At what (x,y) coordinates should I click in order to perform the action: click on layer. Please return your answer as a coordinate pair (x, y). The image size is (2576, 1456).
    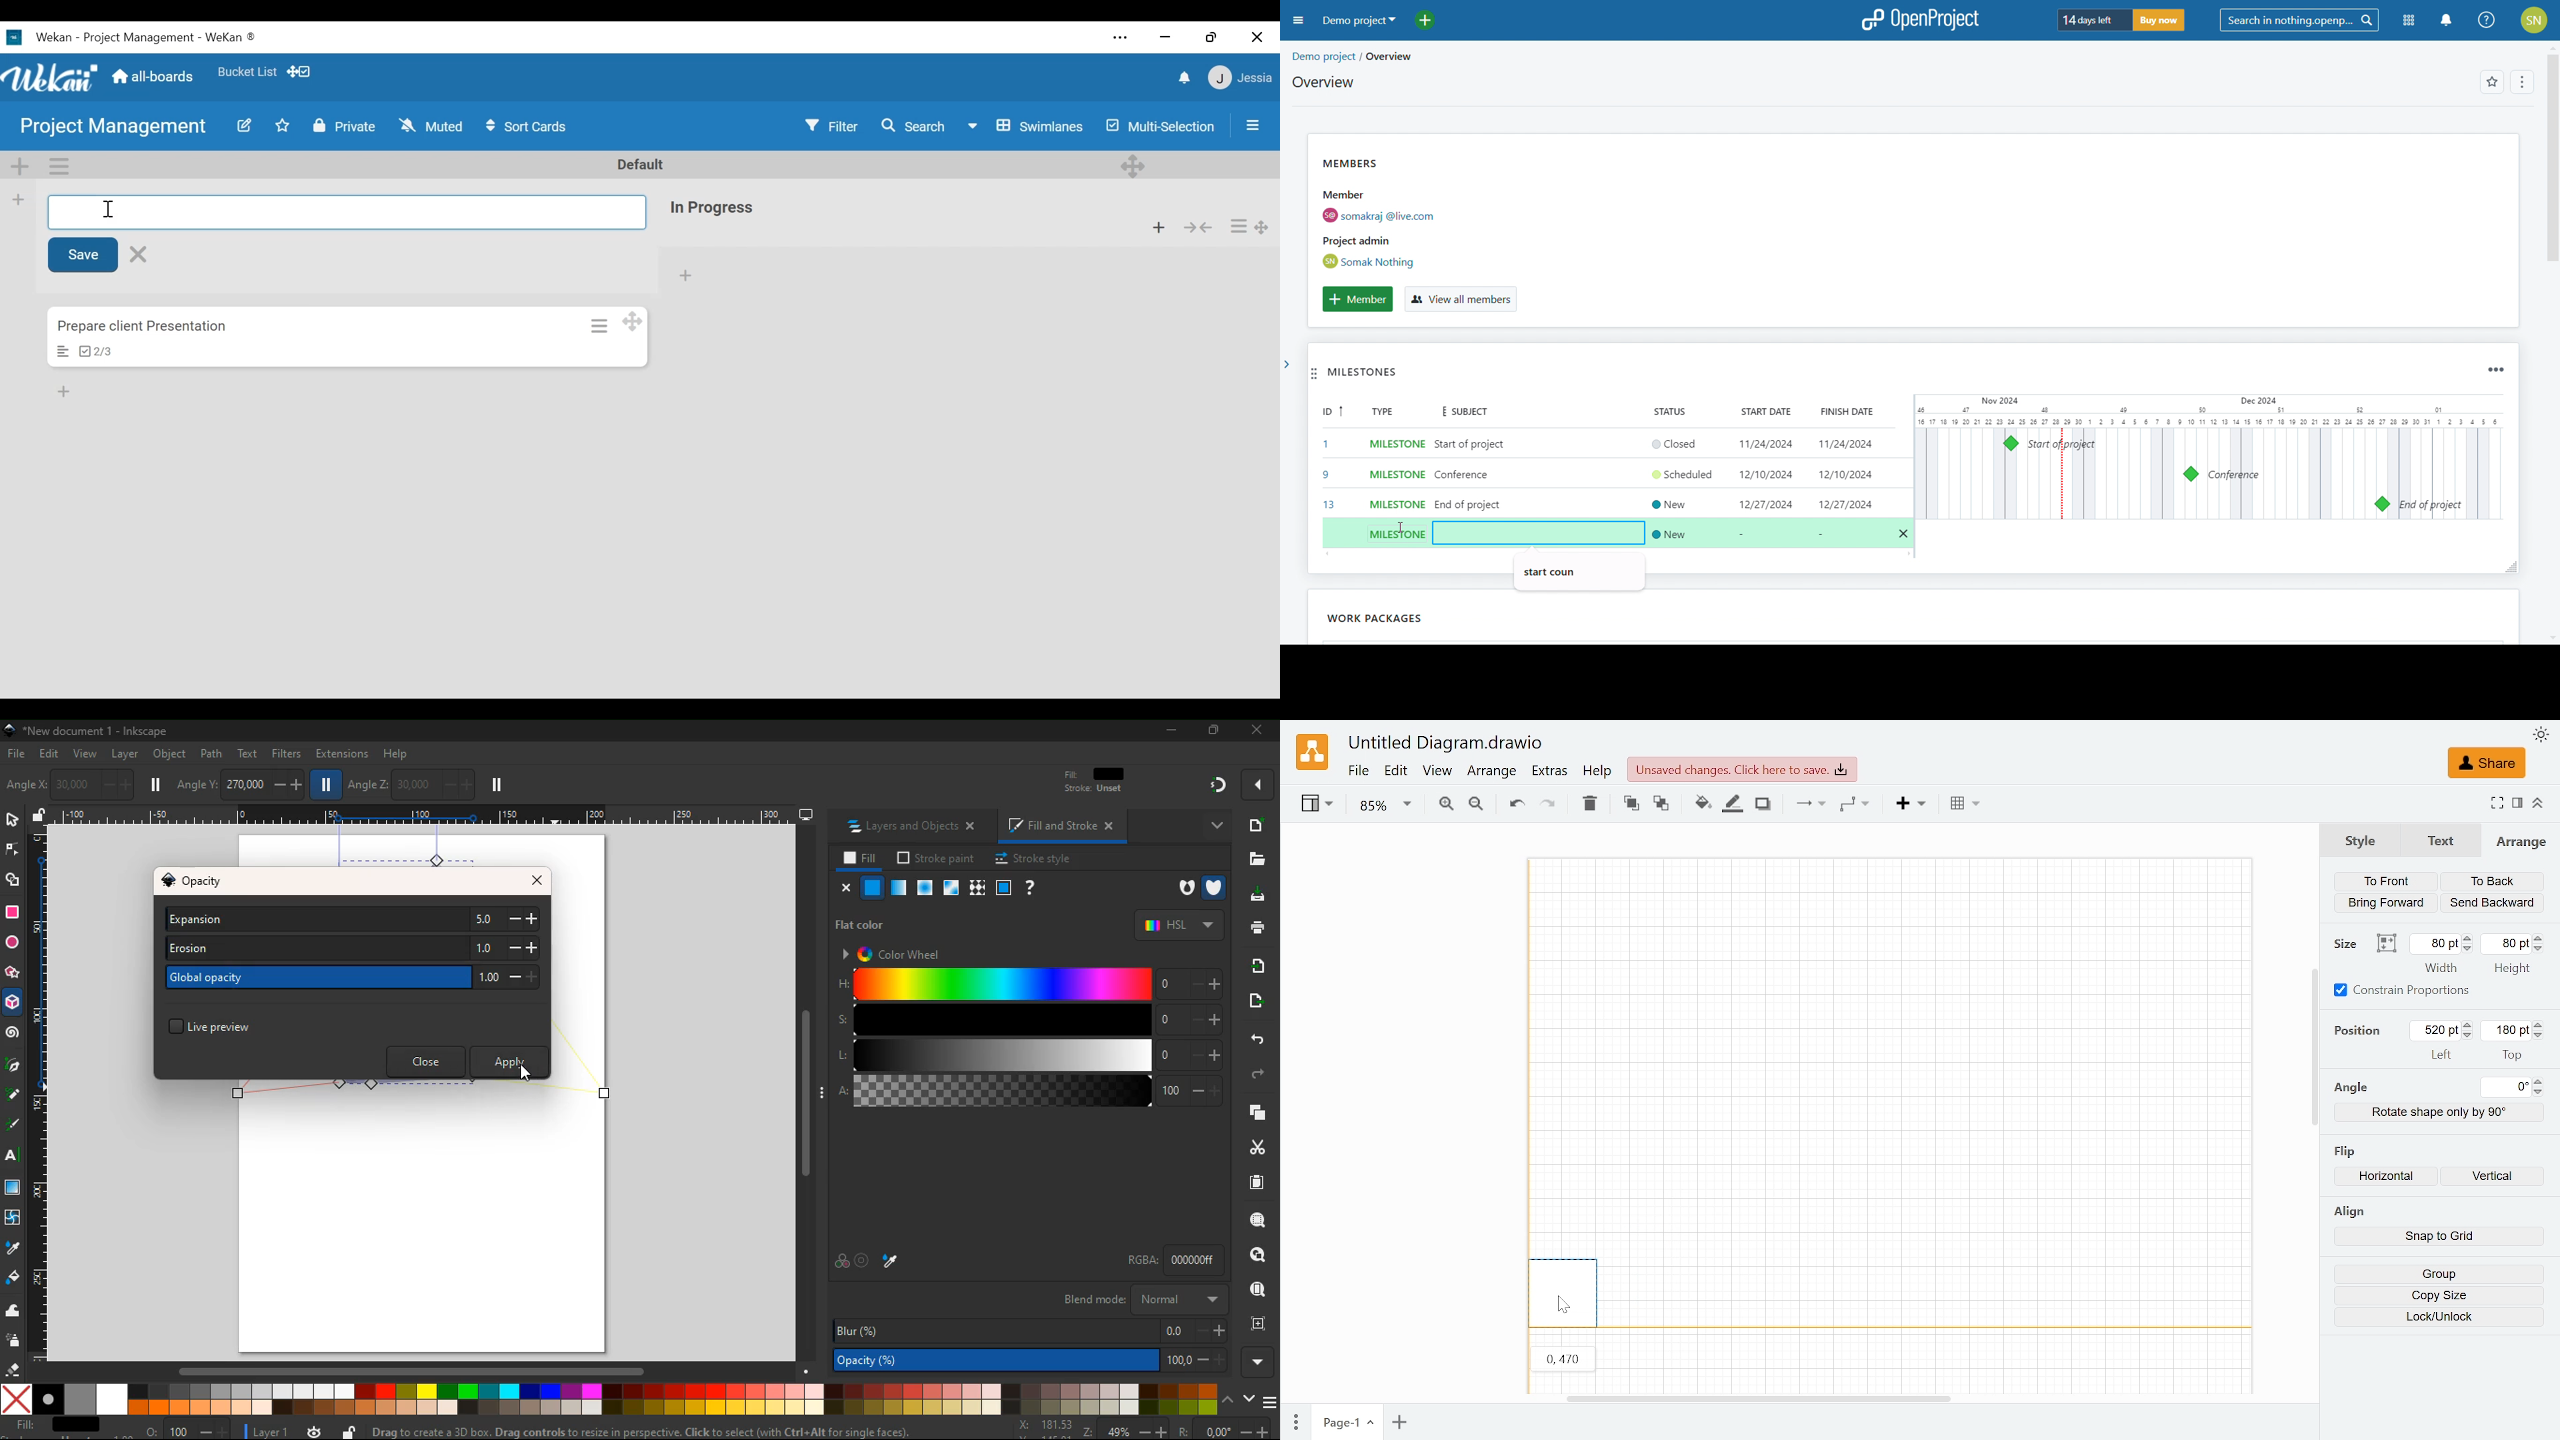
    Looking at the image, I should click on (125, 754).